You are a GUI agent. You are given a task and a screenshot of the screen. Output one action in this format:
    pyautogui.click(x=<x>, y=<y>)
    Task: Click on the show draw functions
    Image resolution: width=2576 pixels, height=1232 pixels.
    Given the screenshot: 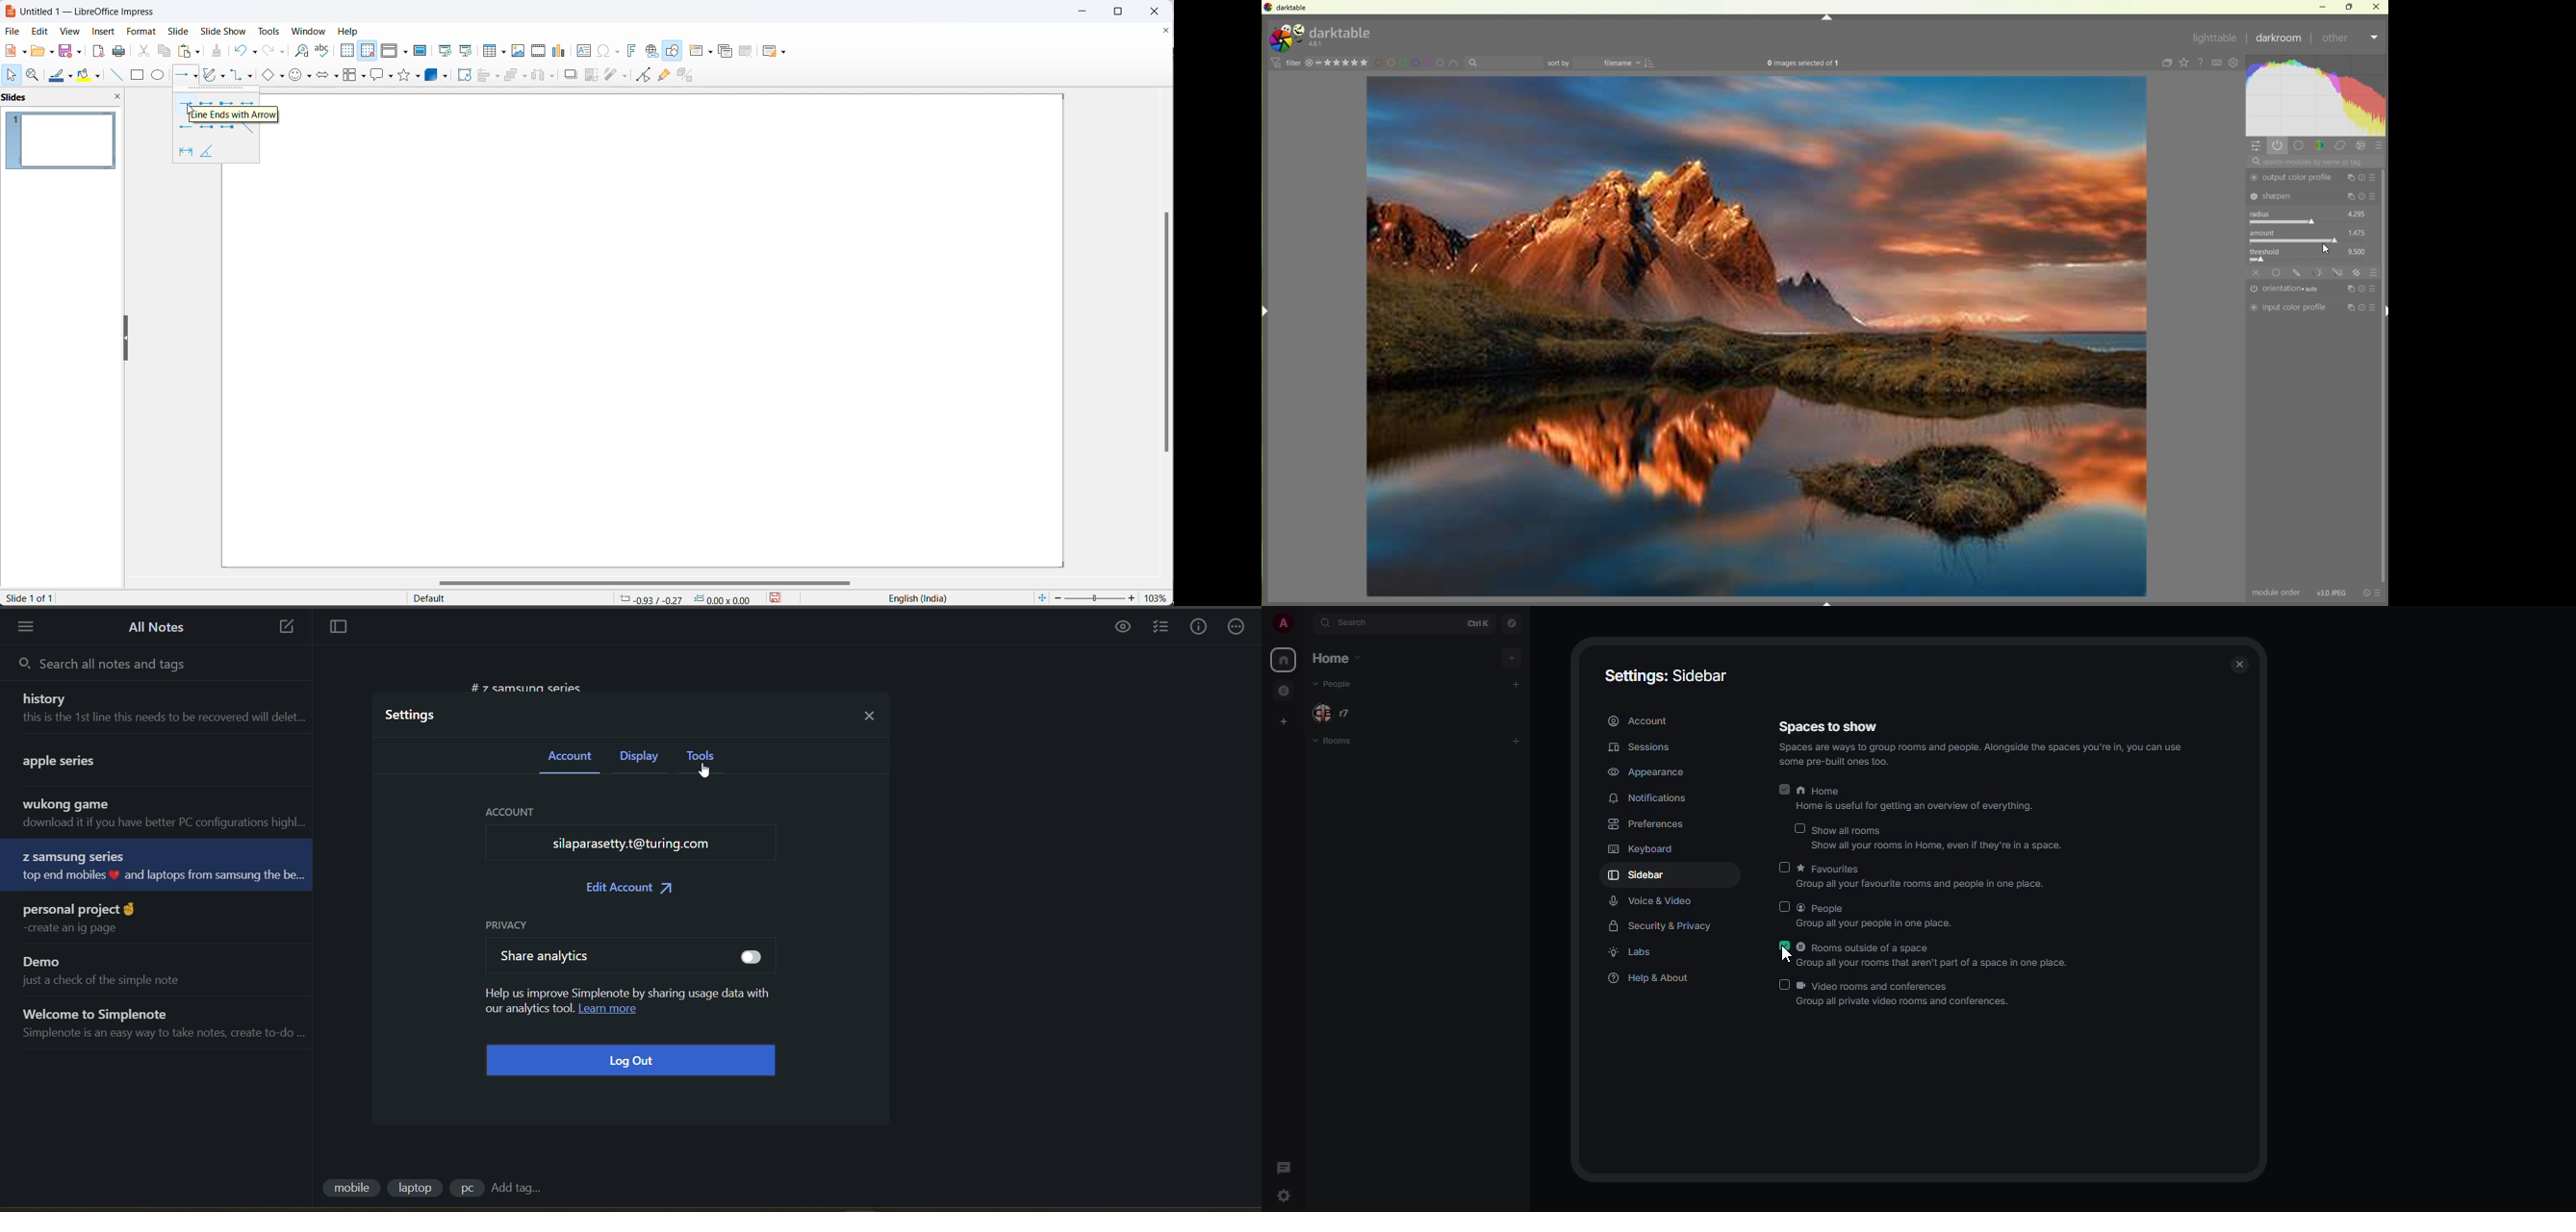 What is the action you would take?
    pyautogui.click(x=673, y=50)
    